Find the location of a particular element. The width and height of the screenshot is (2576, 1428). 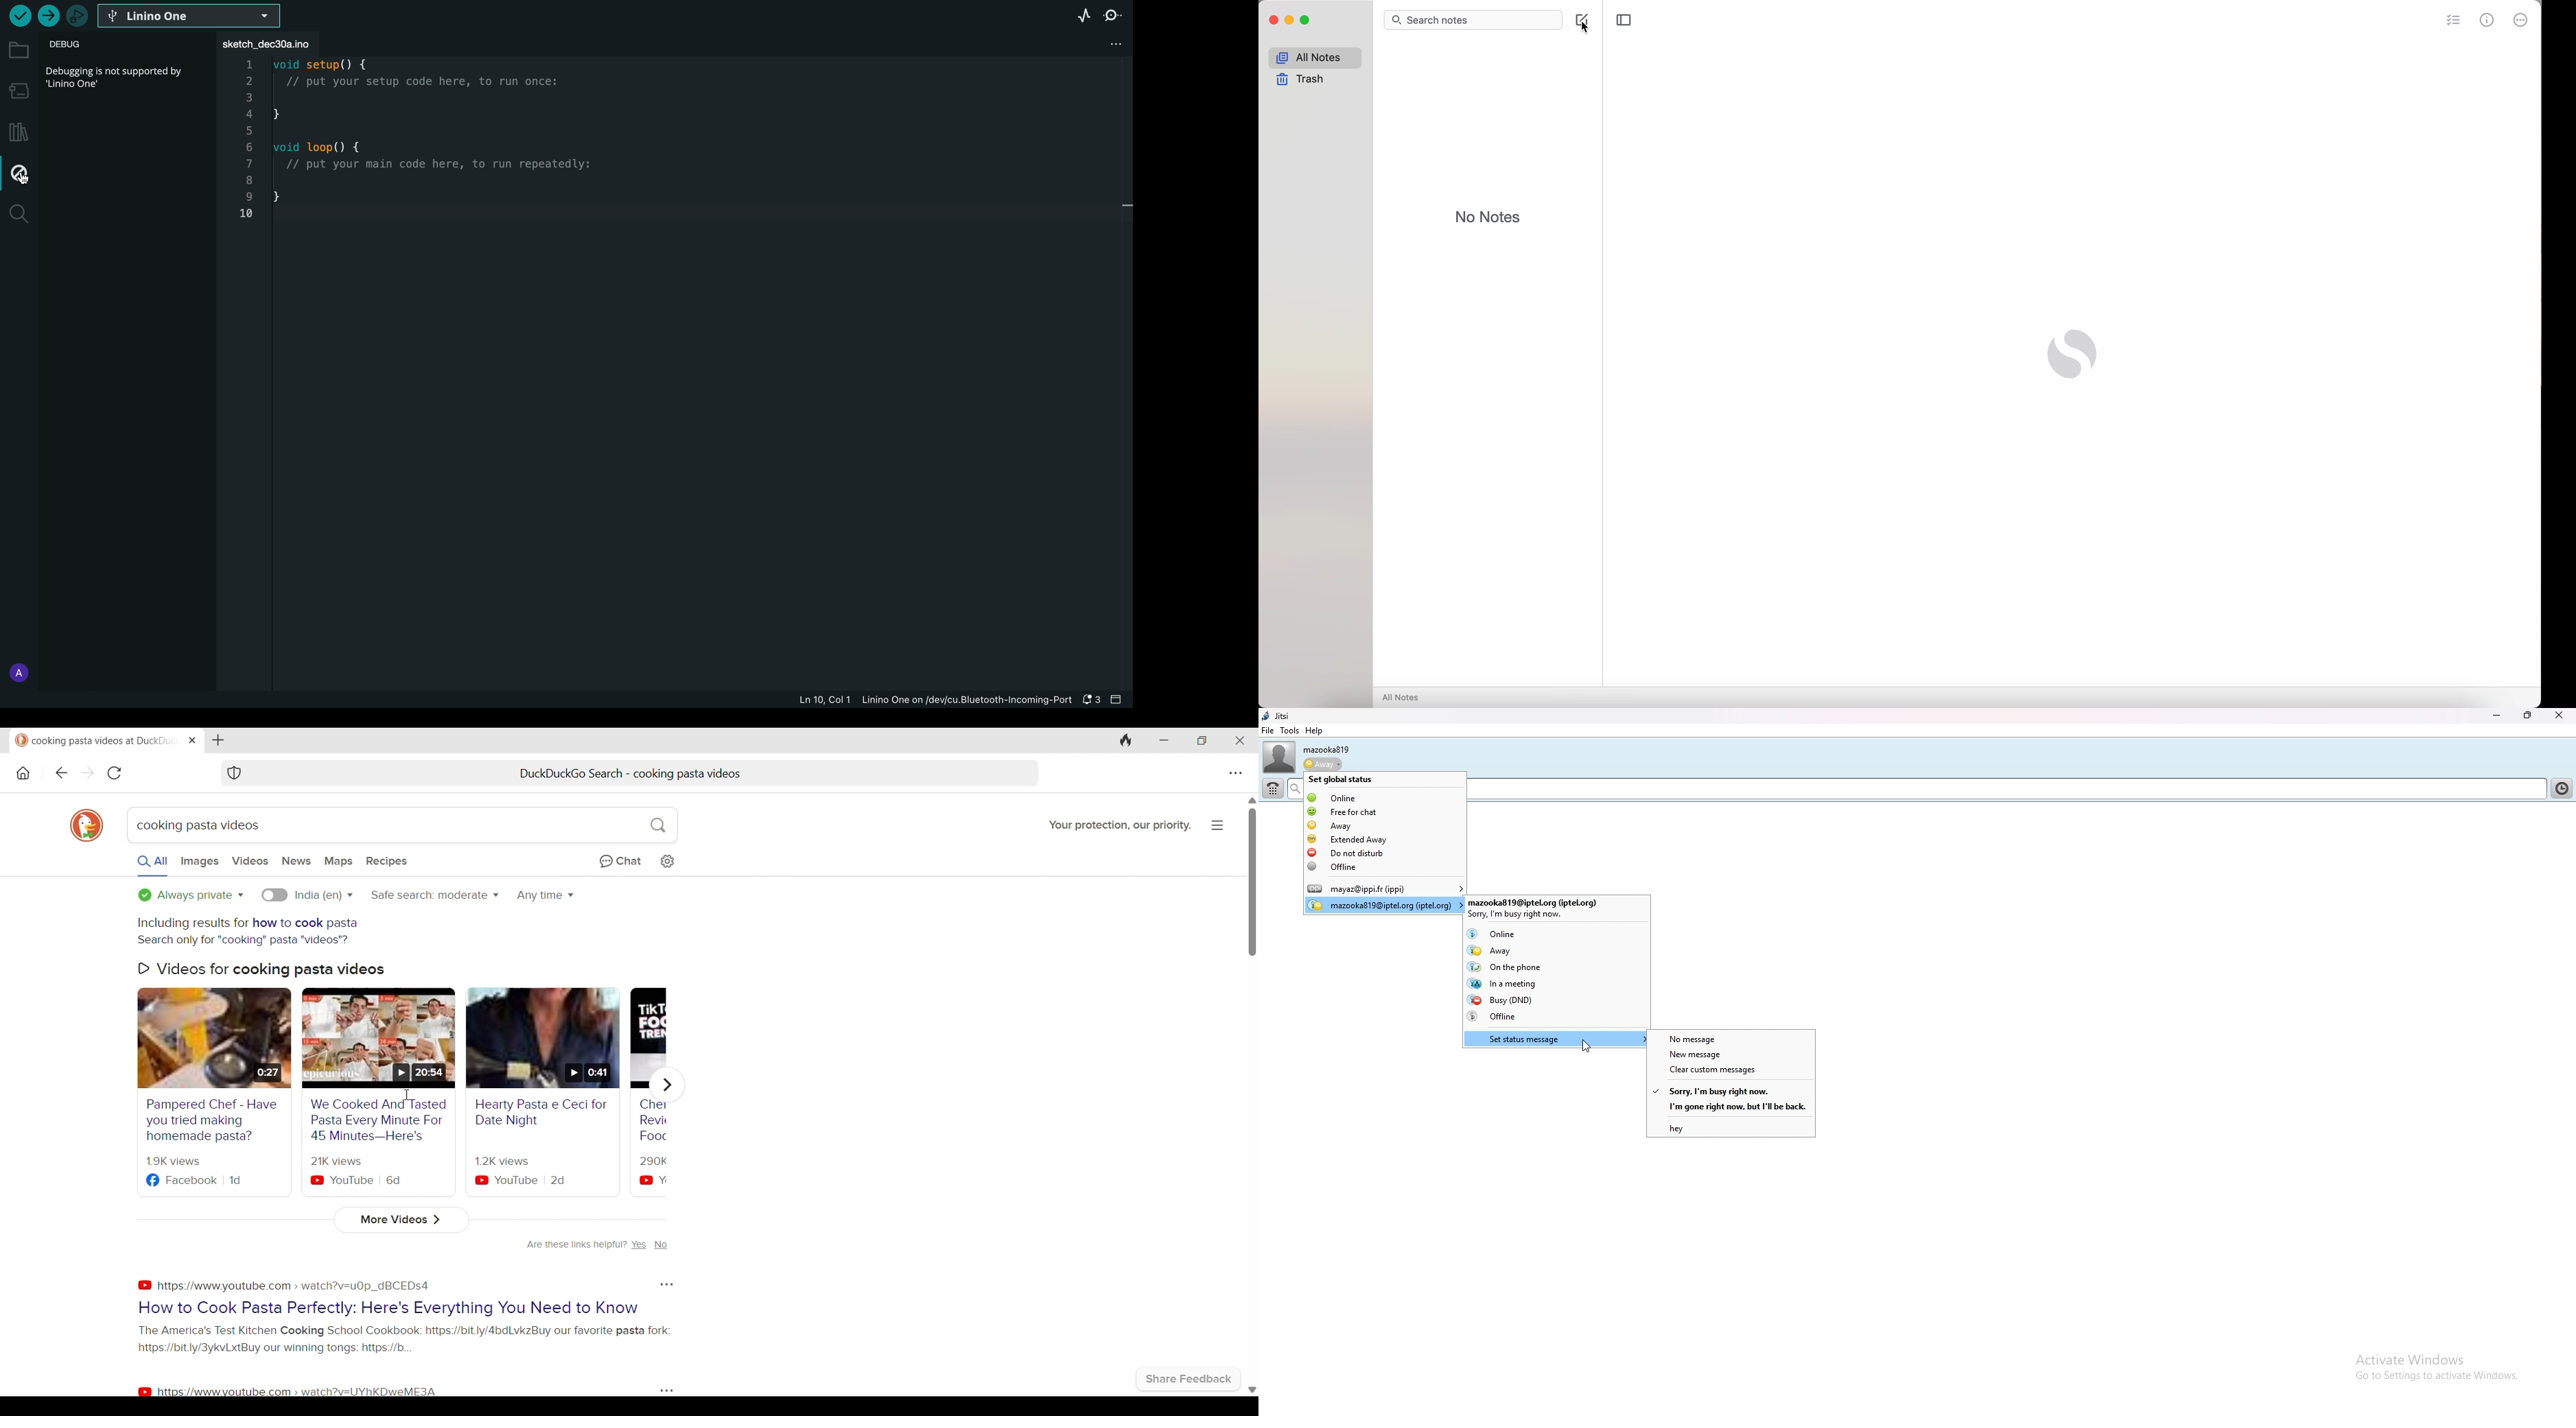

more options is located at coordinates (2519, 20).